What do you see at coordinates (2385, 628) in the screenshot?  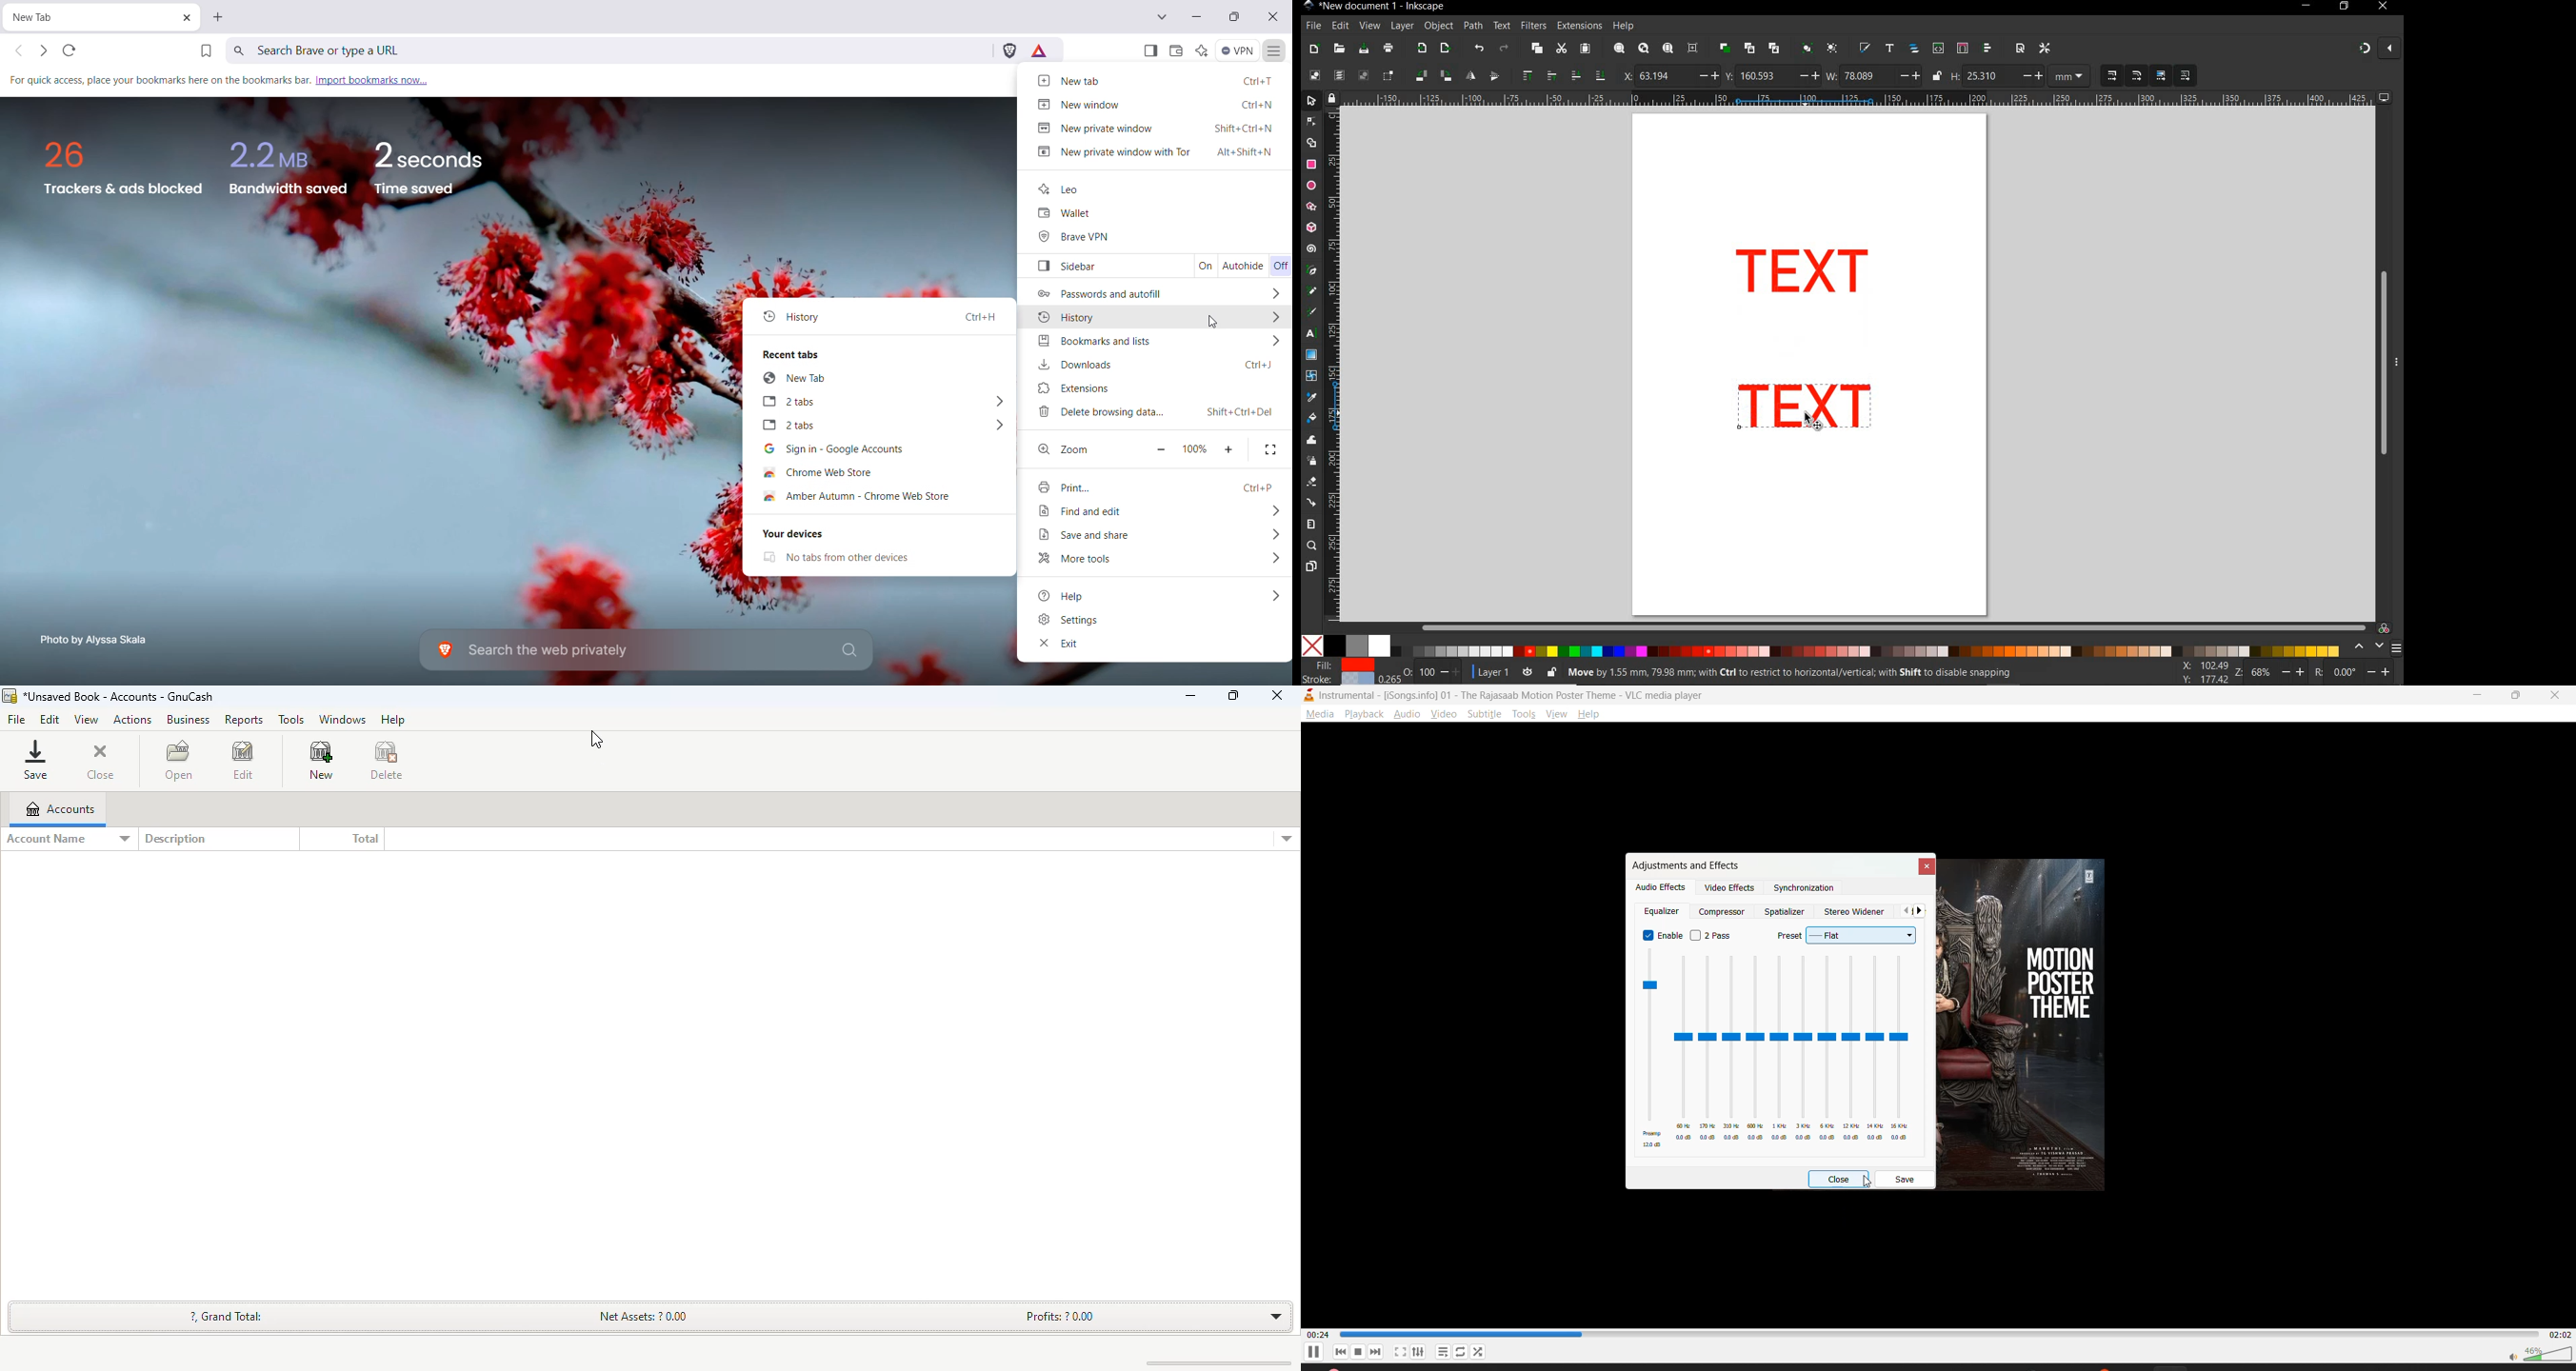 I see `color managed code` at bounding box center [2385, 628].